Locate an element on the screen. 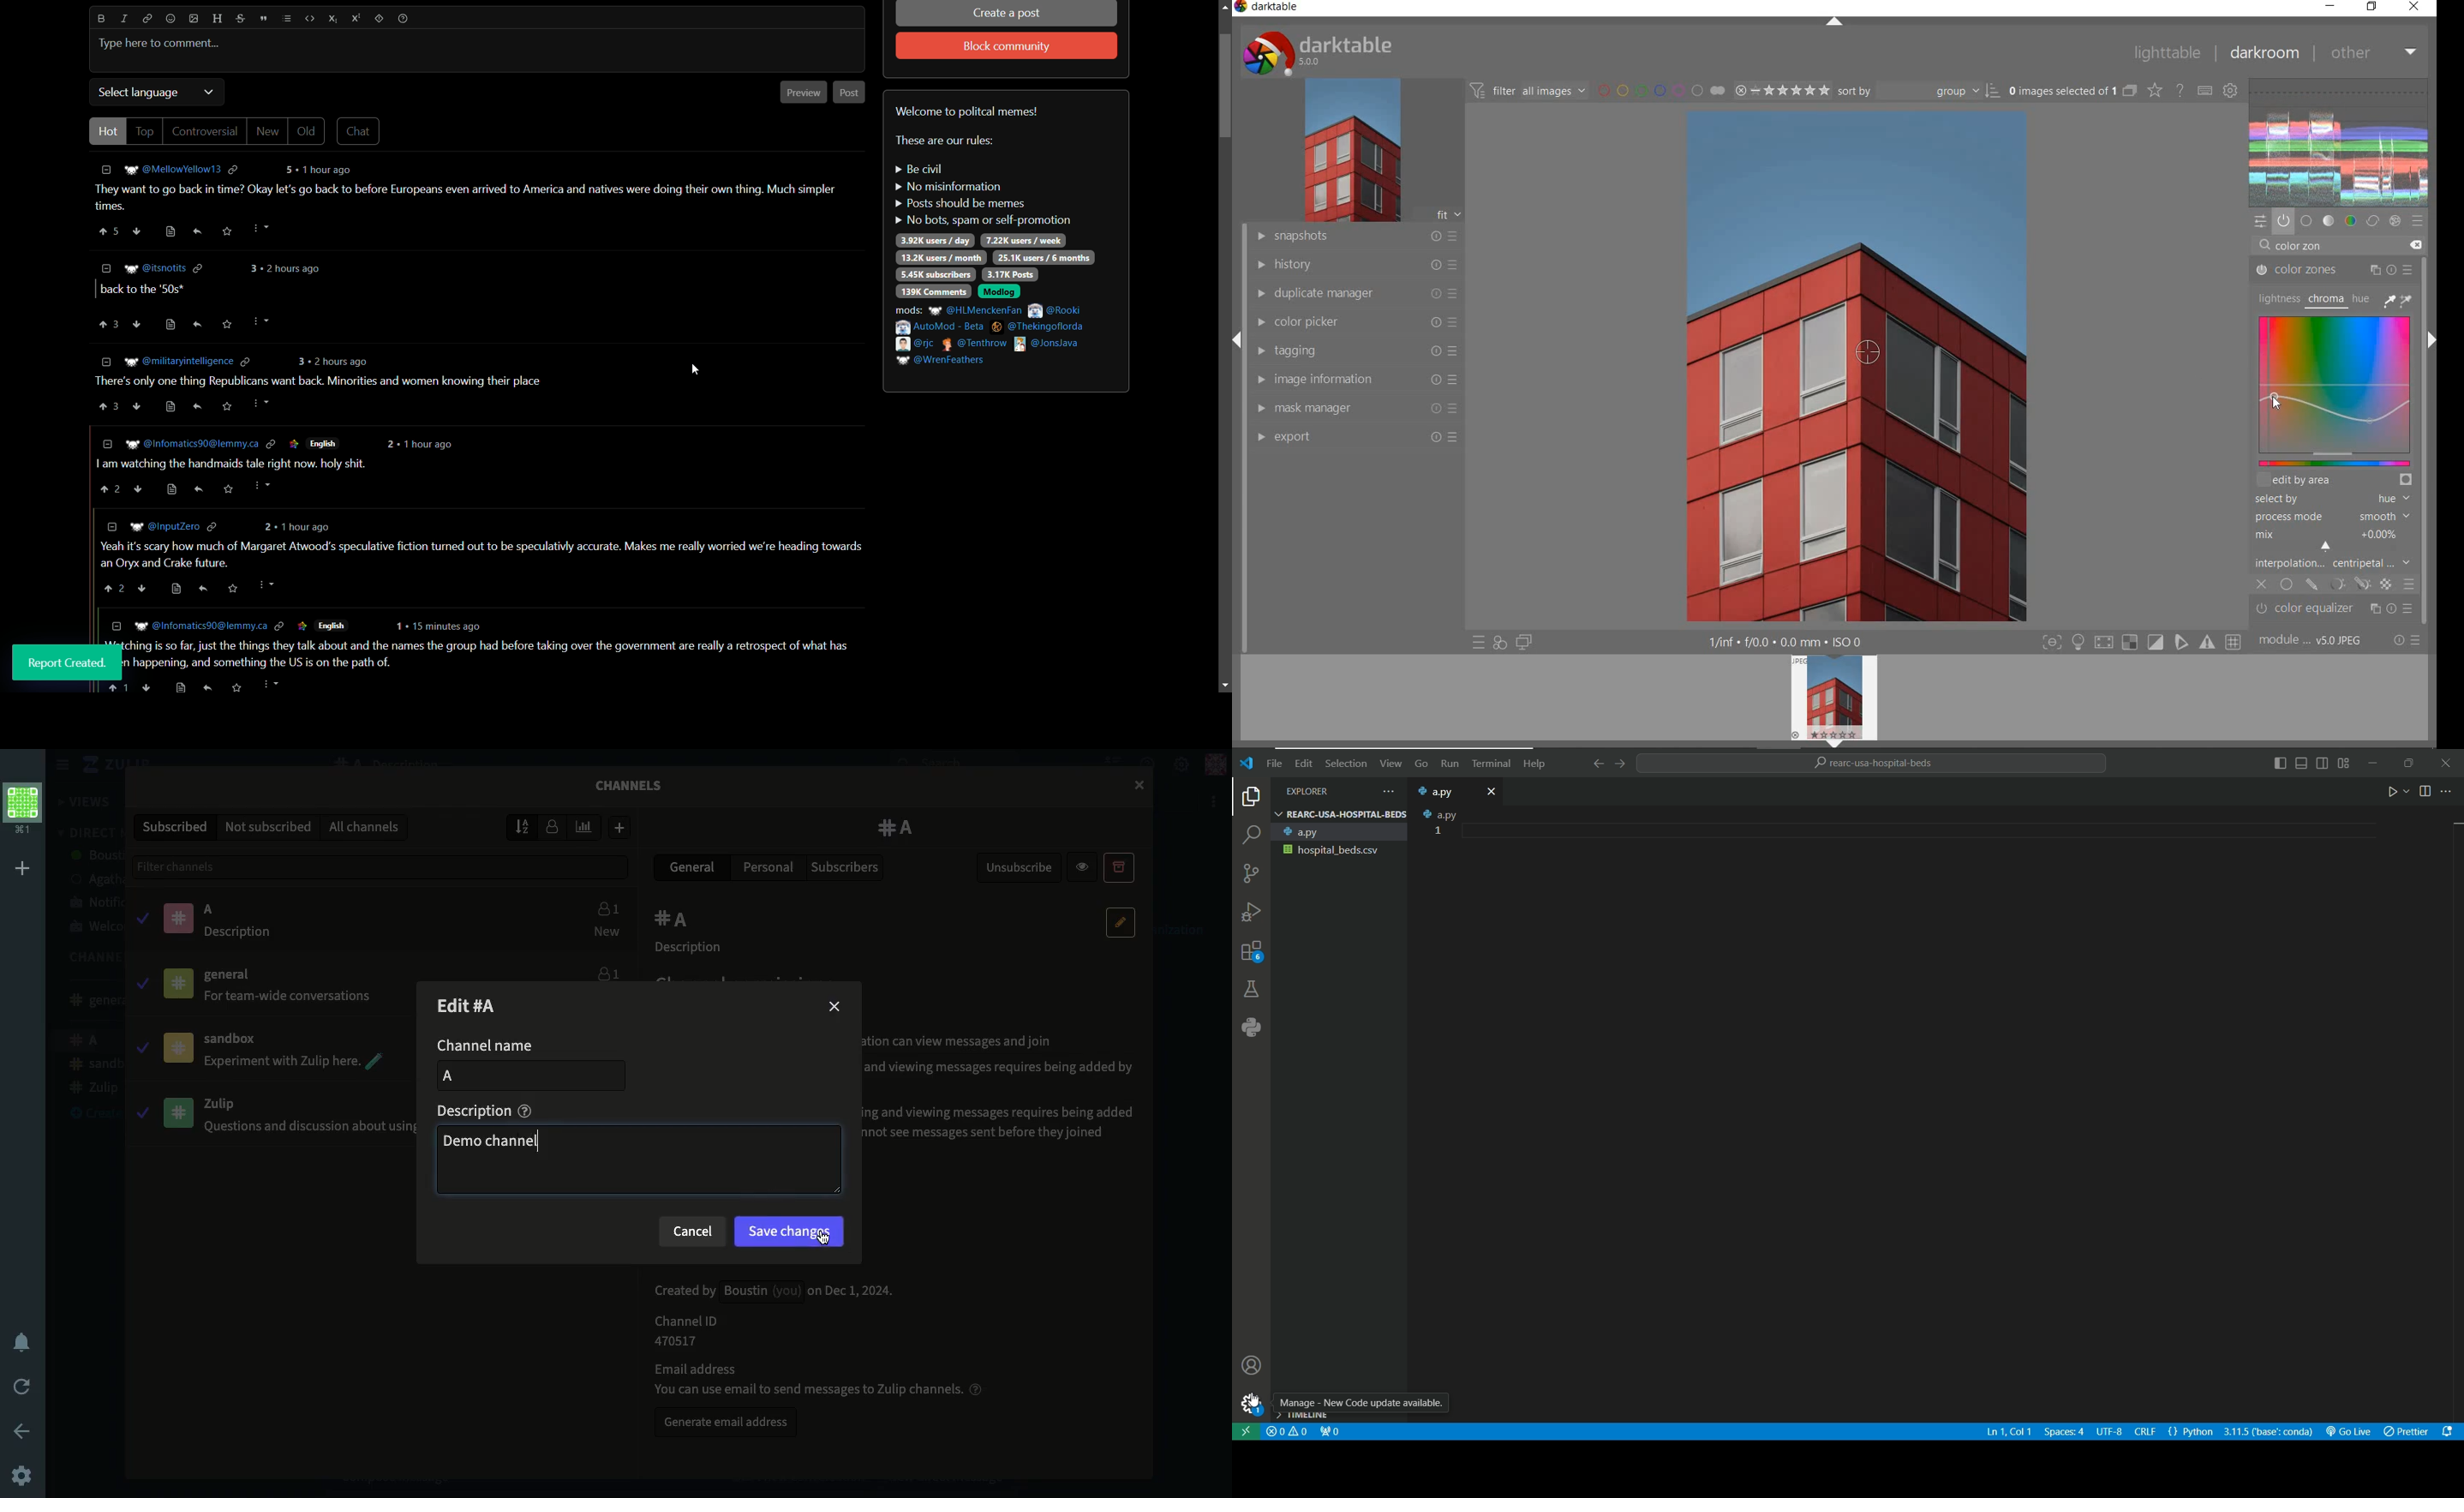 Image resolution: width=2464 pixels, height=1512 pixels. Welcome bot is located at coordinates (95, 927).